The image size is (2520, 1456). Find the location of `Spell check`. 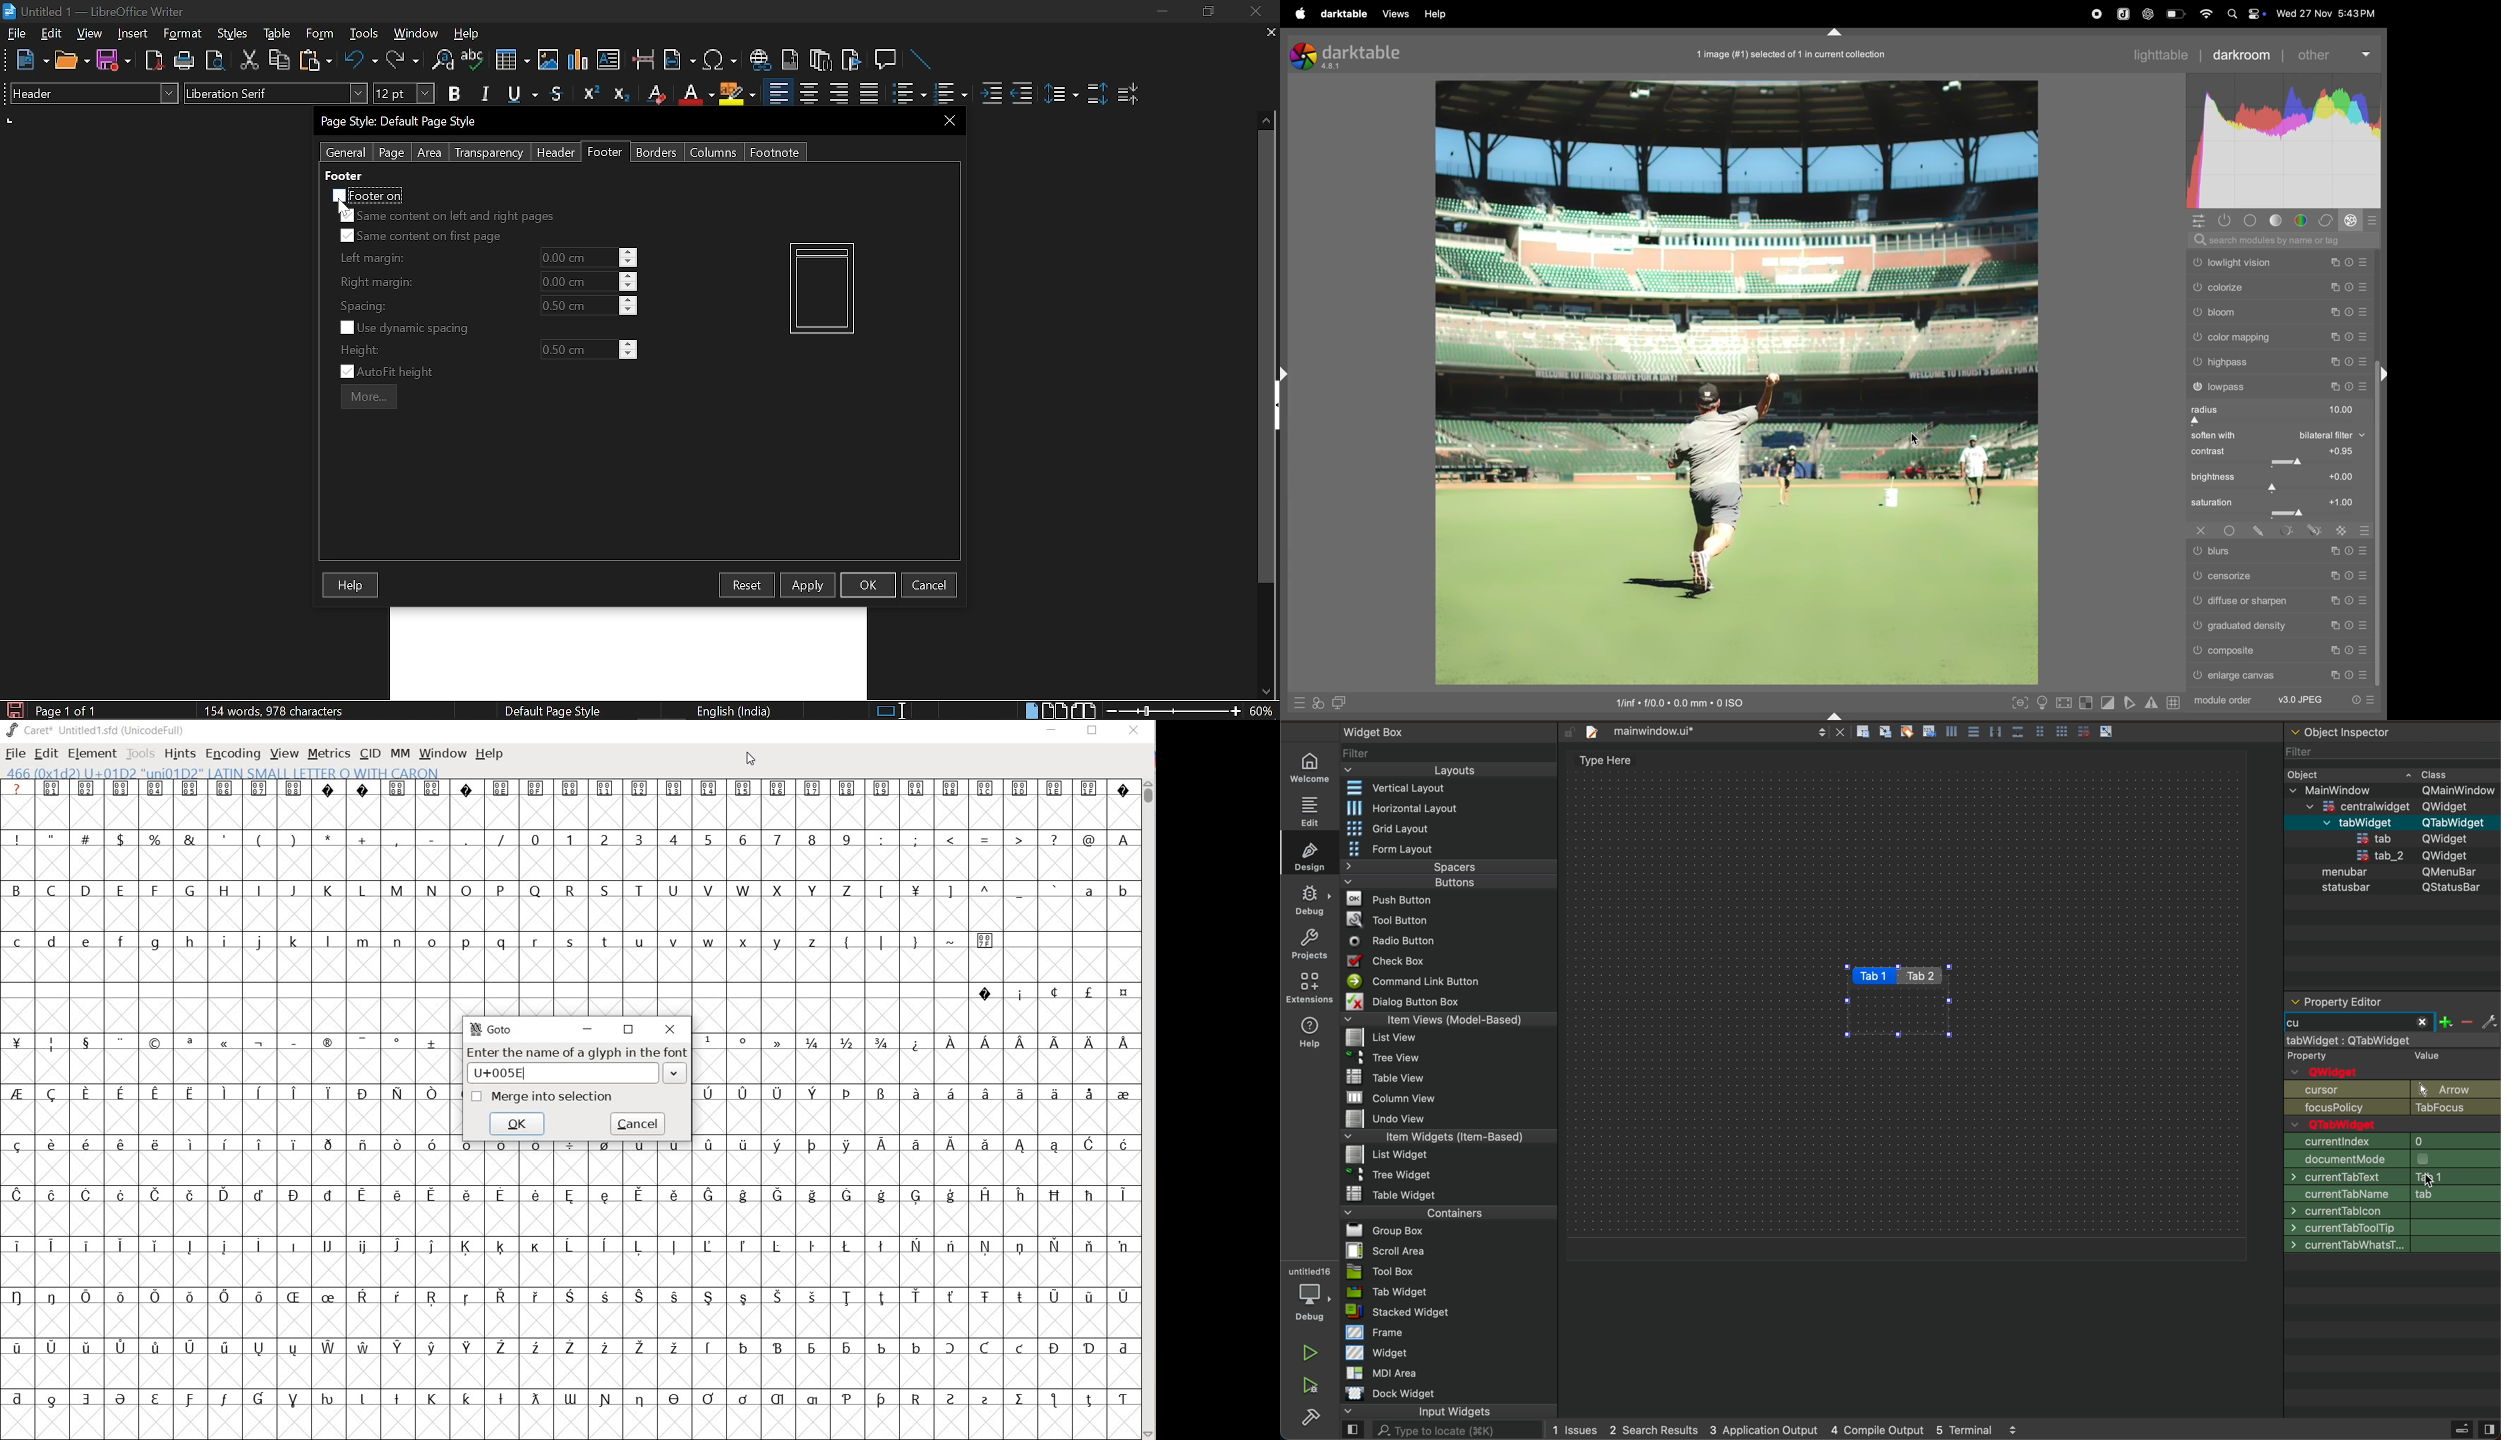

Spell check is located at coordinates (473, 60).